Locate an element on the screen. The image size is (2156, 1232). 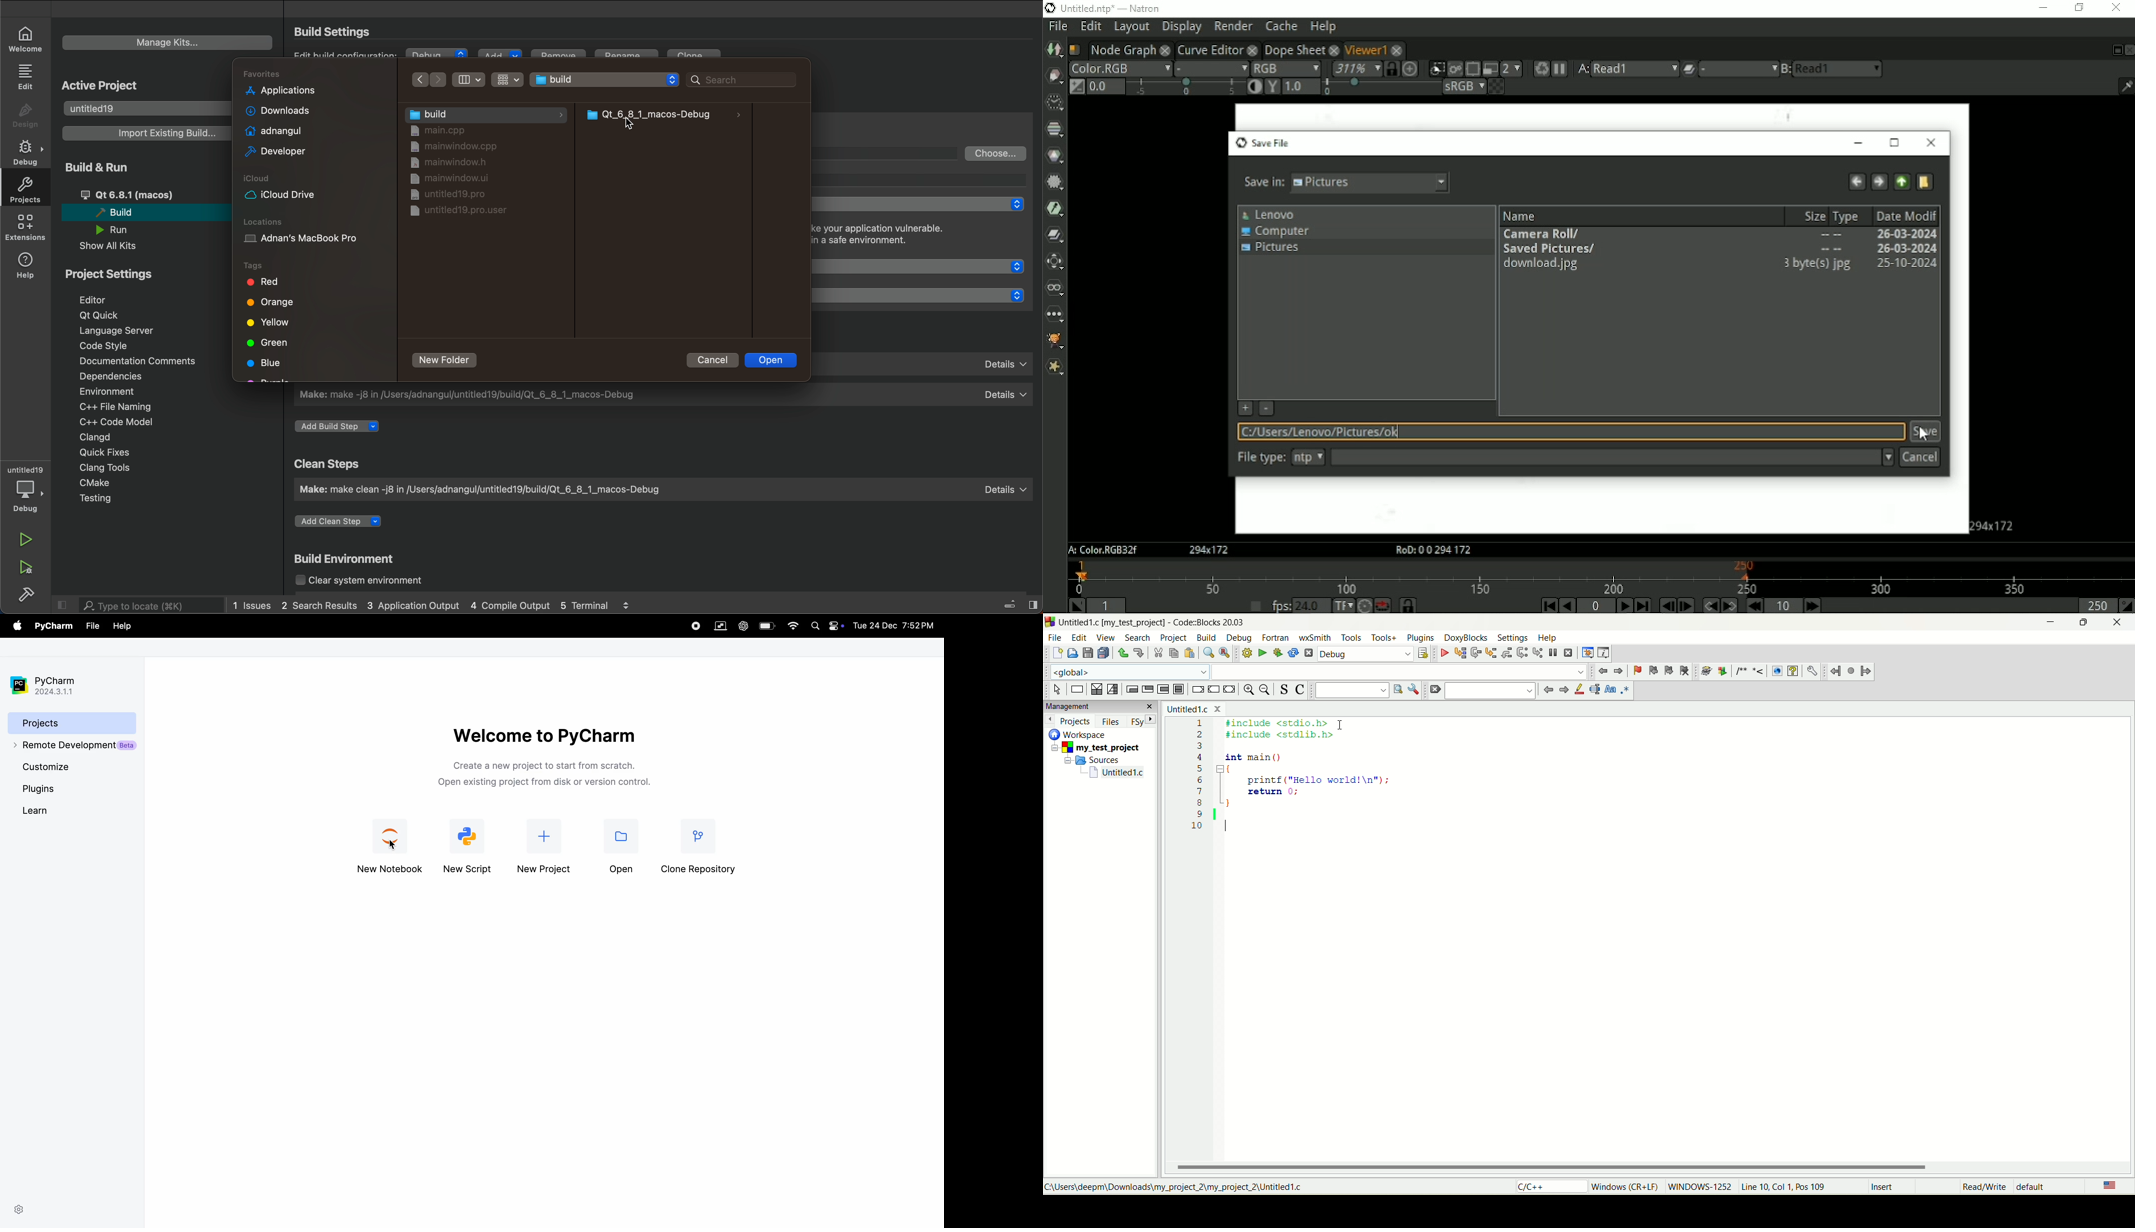
clear system  is located at coordinates (373, 581).